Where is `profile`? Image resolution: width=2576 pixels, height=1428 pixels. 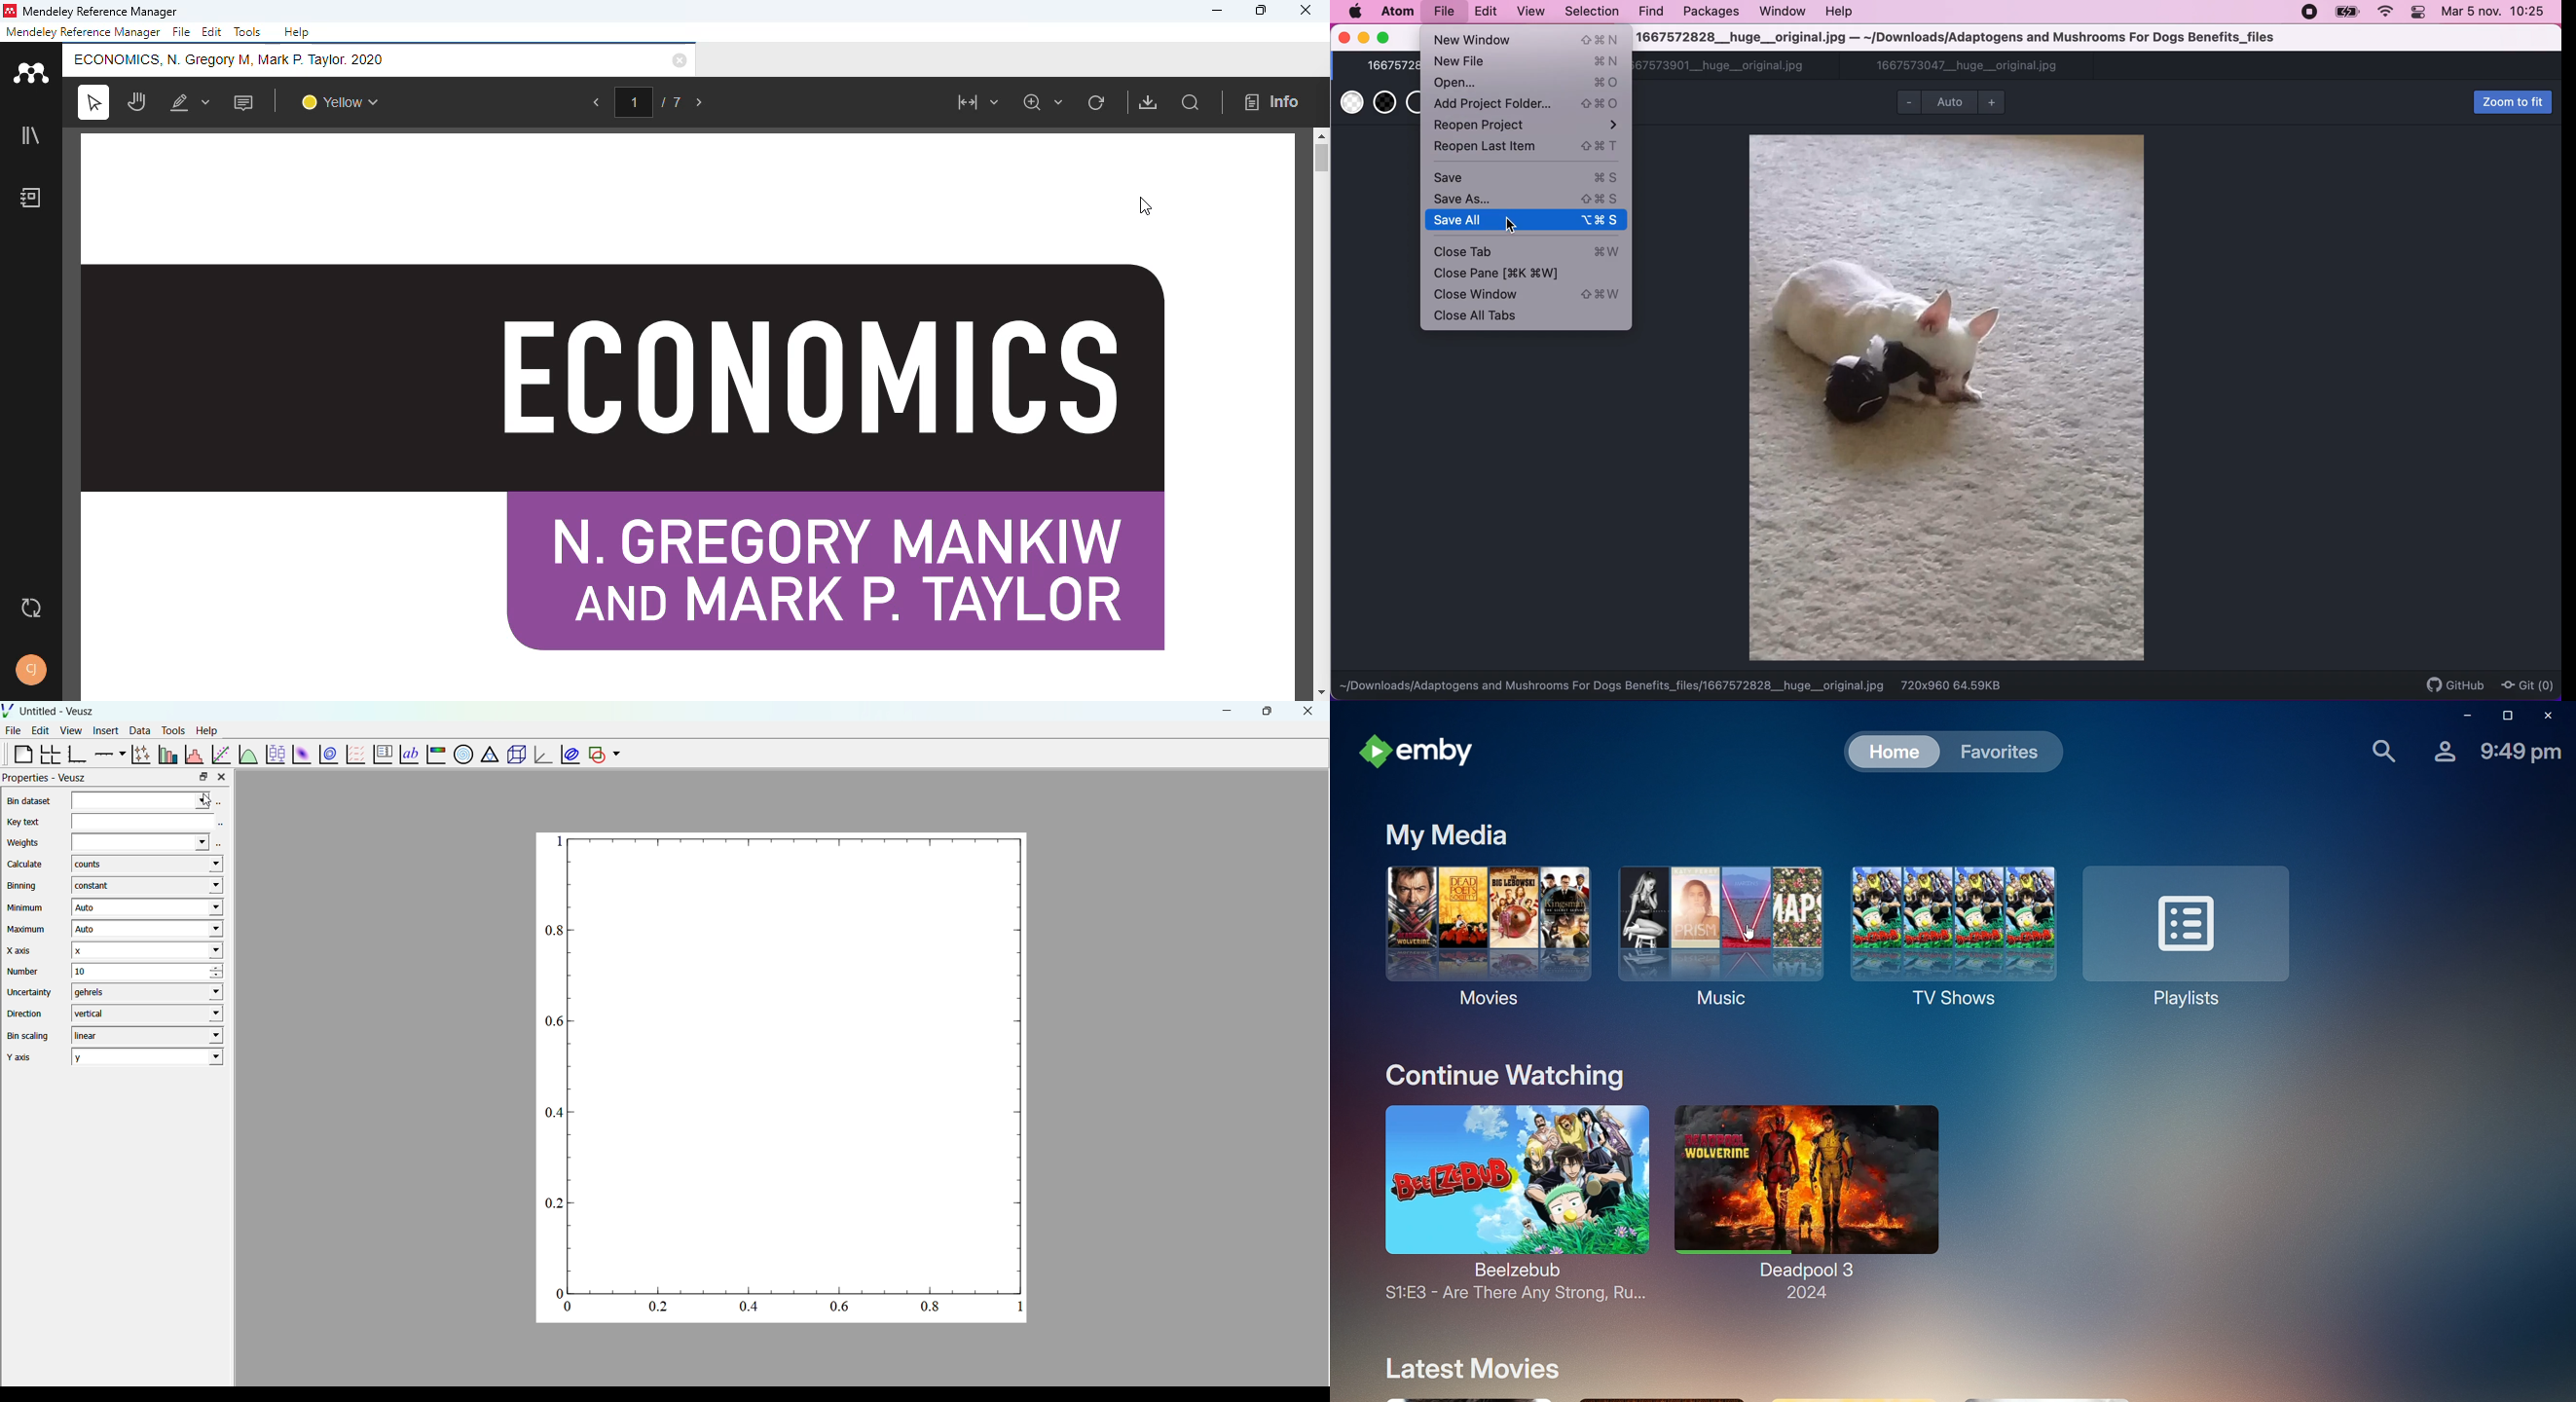
profile is located at coordinates (32, 671).